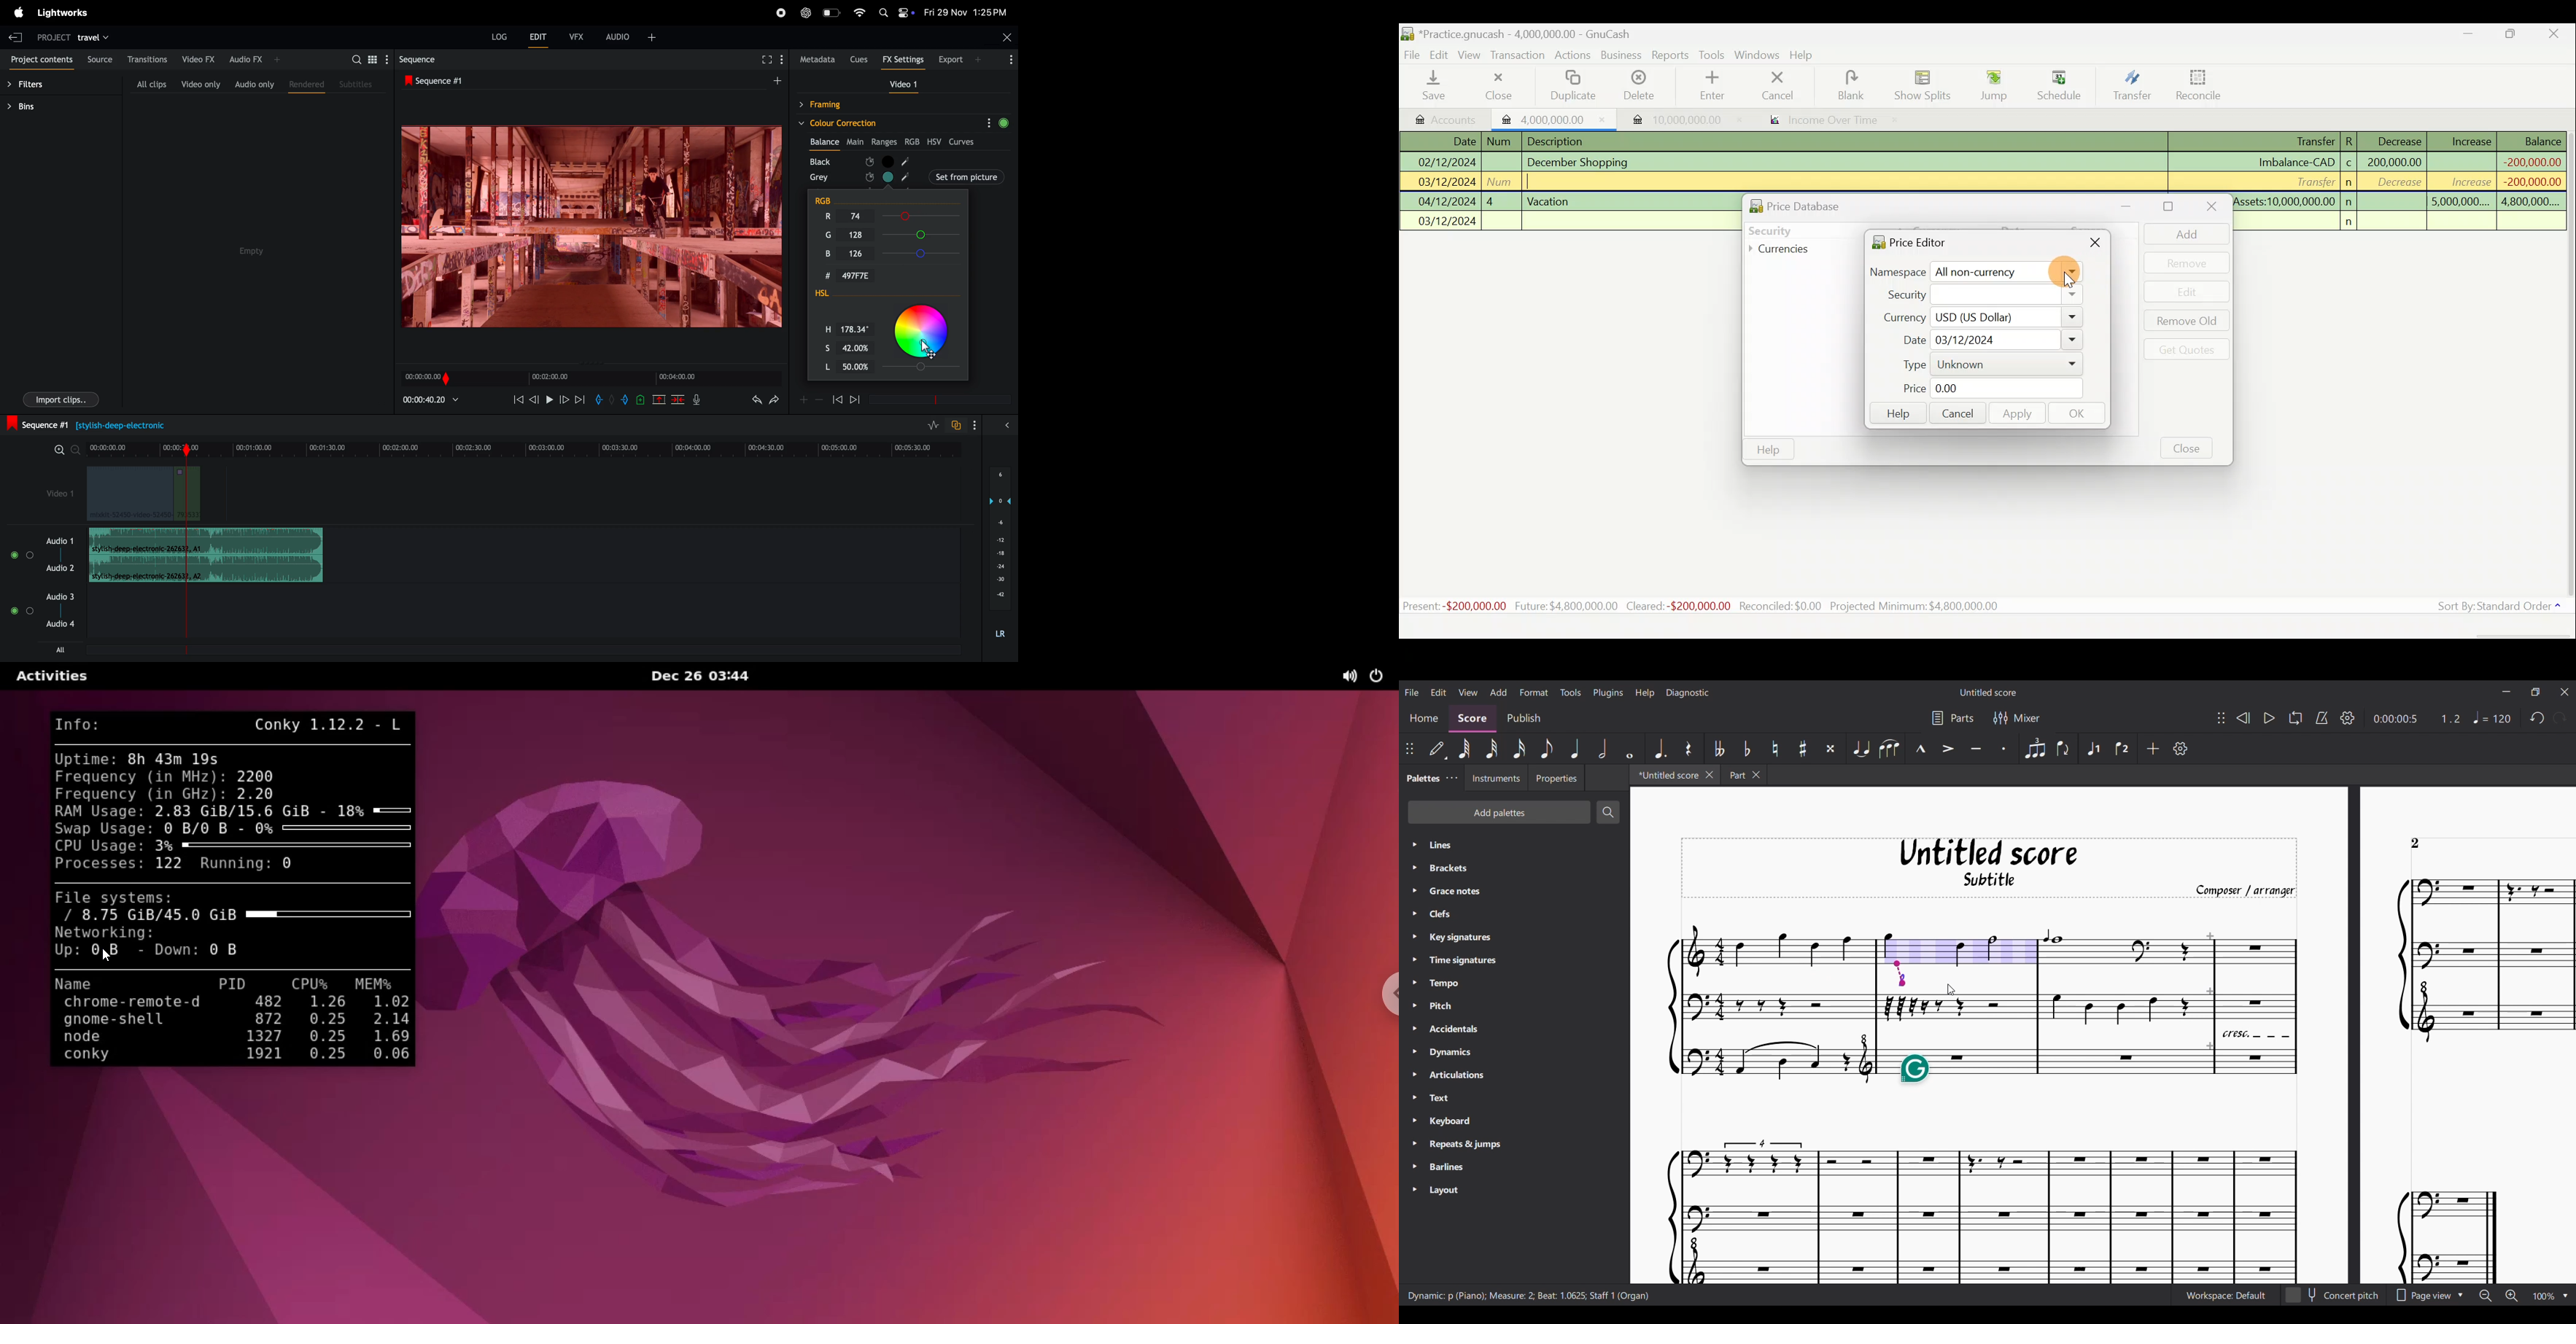 The height and width of the screenshot is (1344, 2576). Describe the element at coordinates (966, 11) in the screenshot. I see `date and time` at that location.